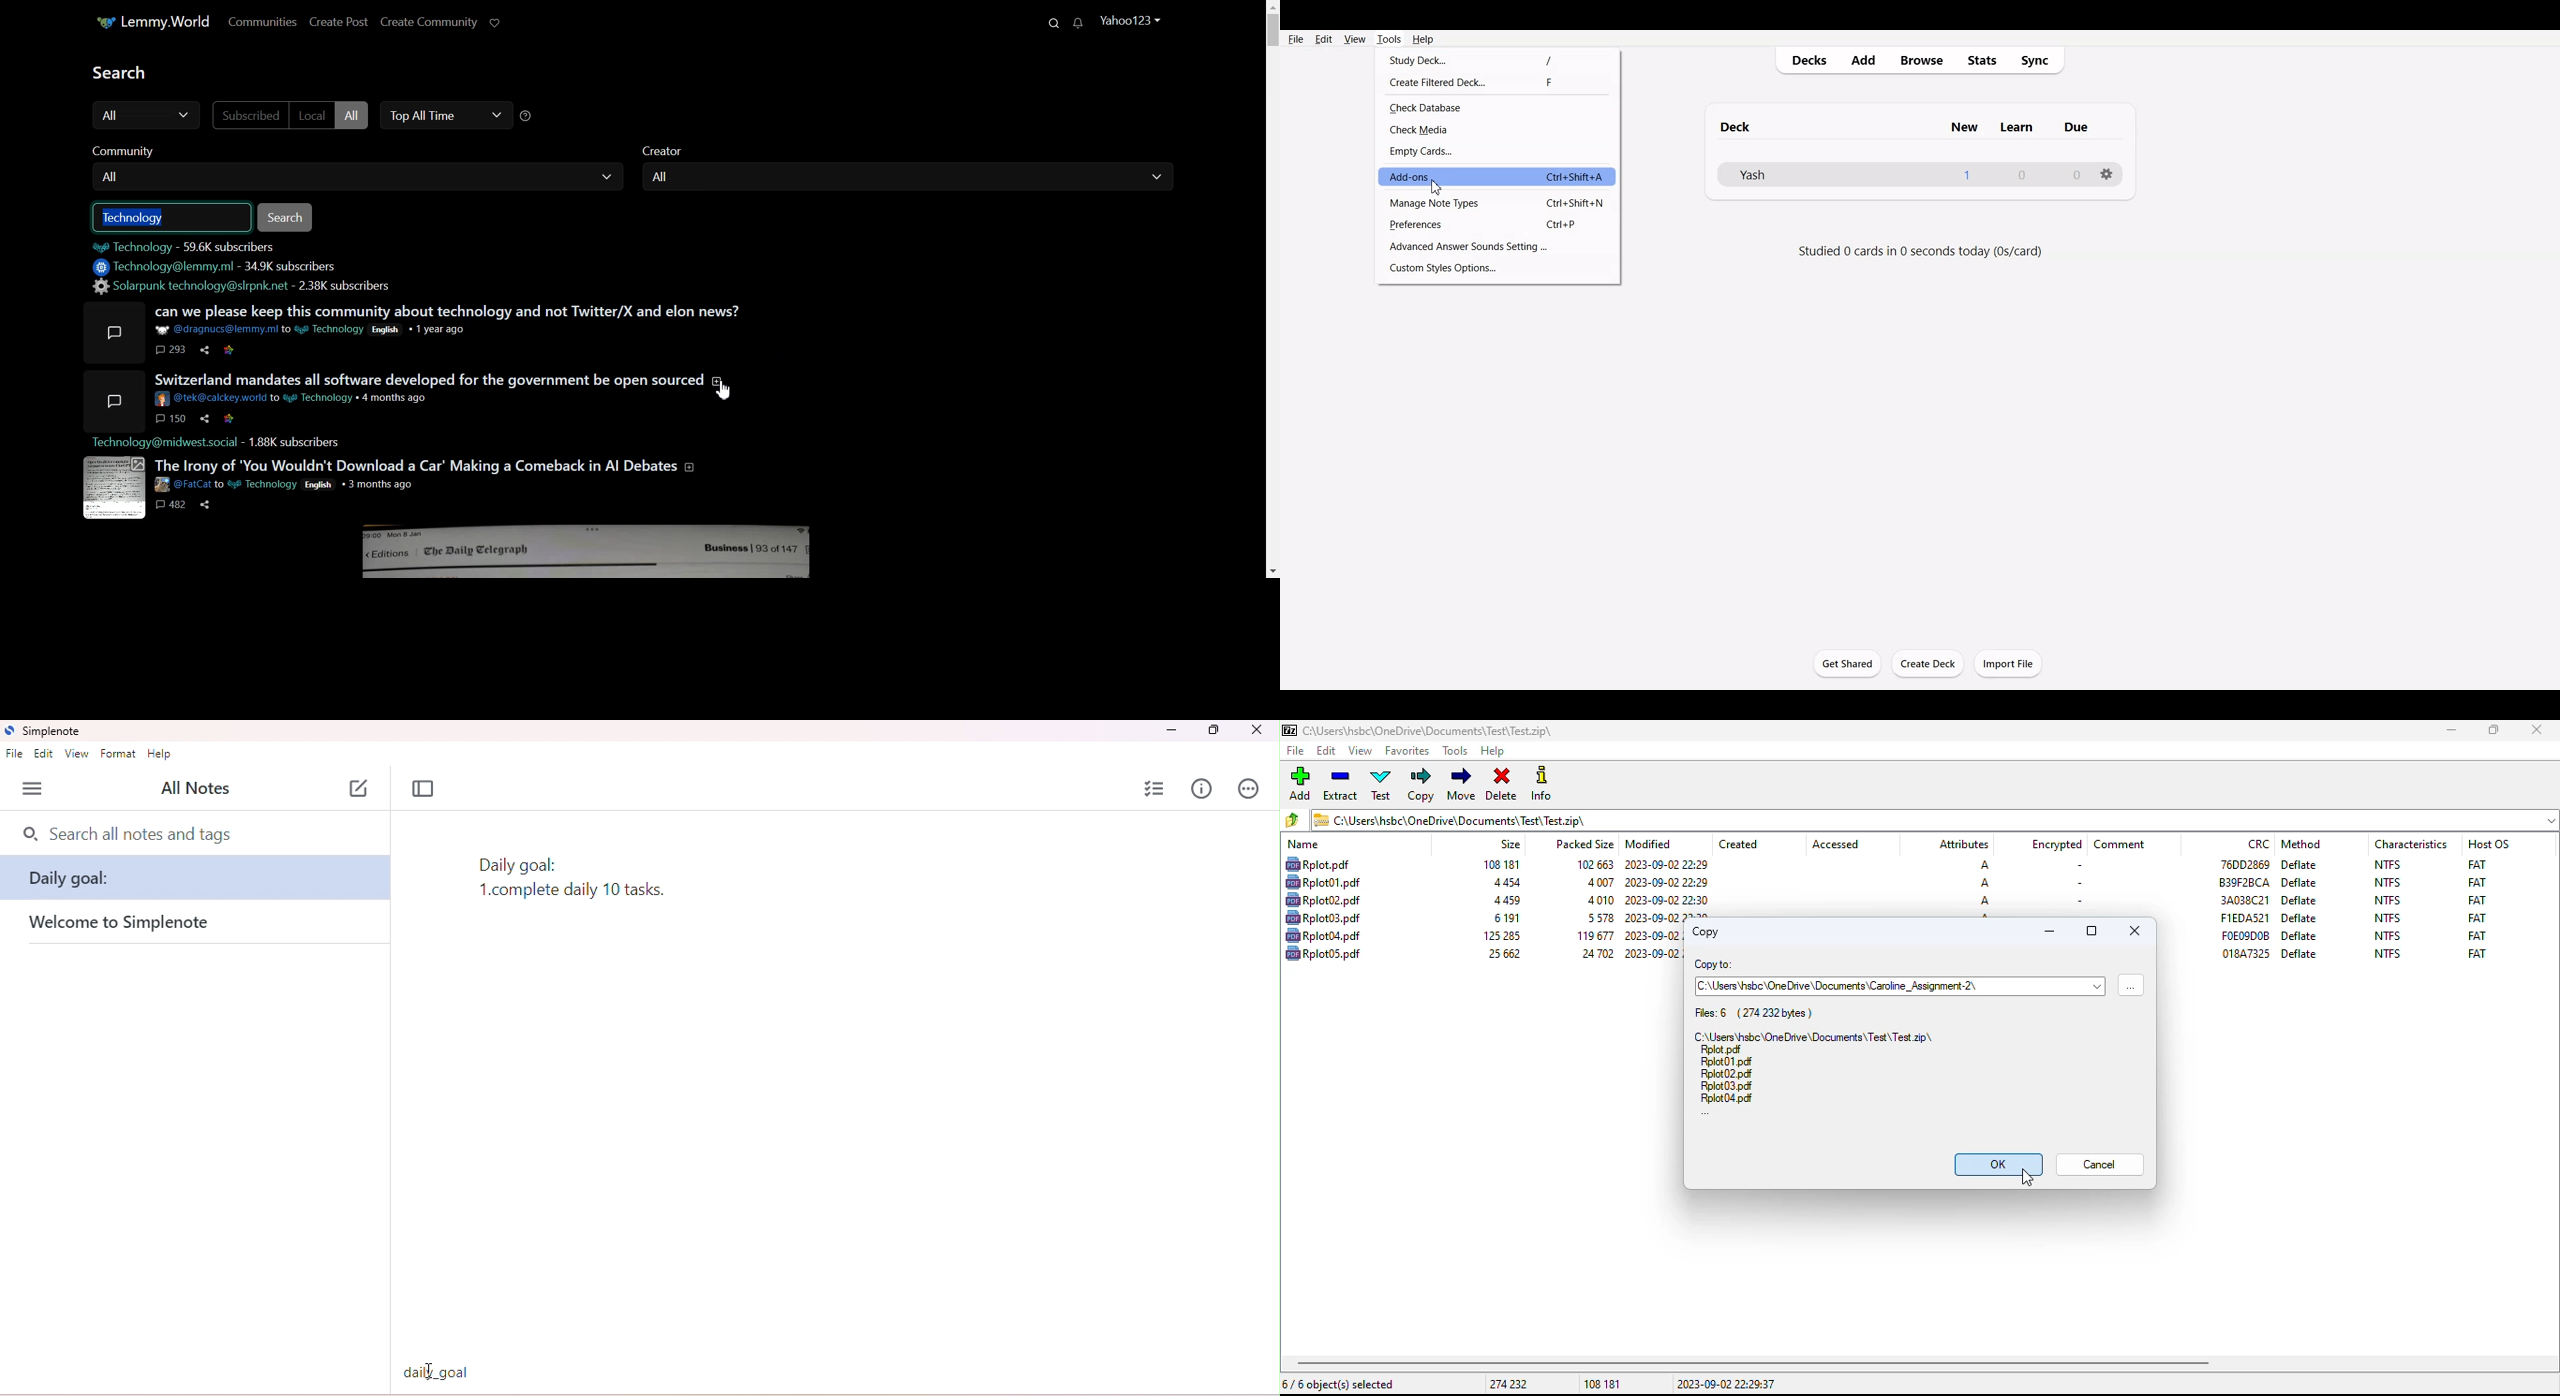 The width and height of the screenshot is (2576, 1400). I want to click on Deck File, so click(1784, 174).